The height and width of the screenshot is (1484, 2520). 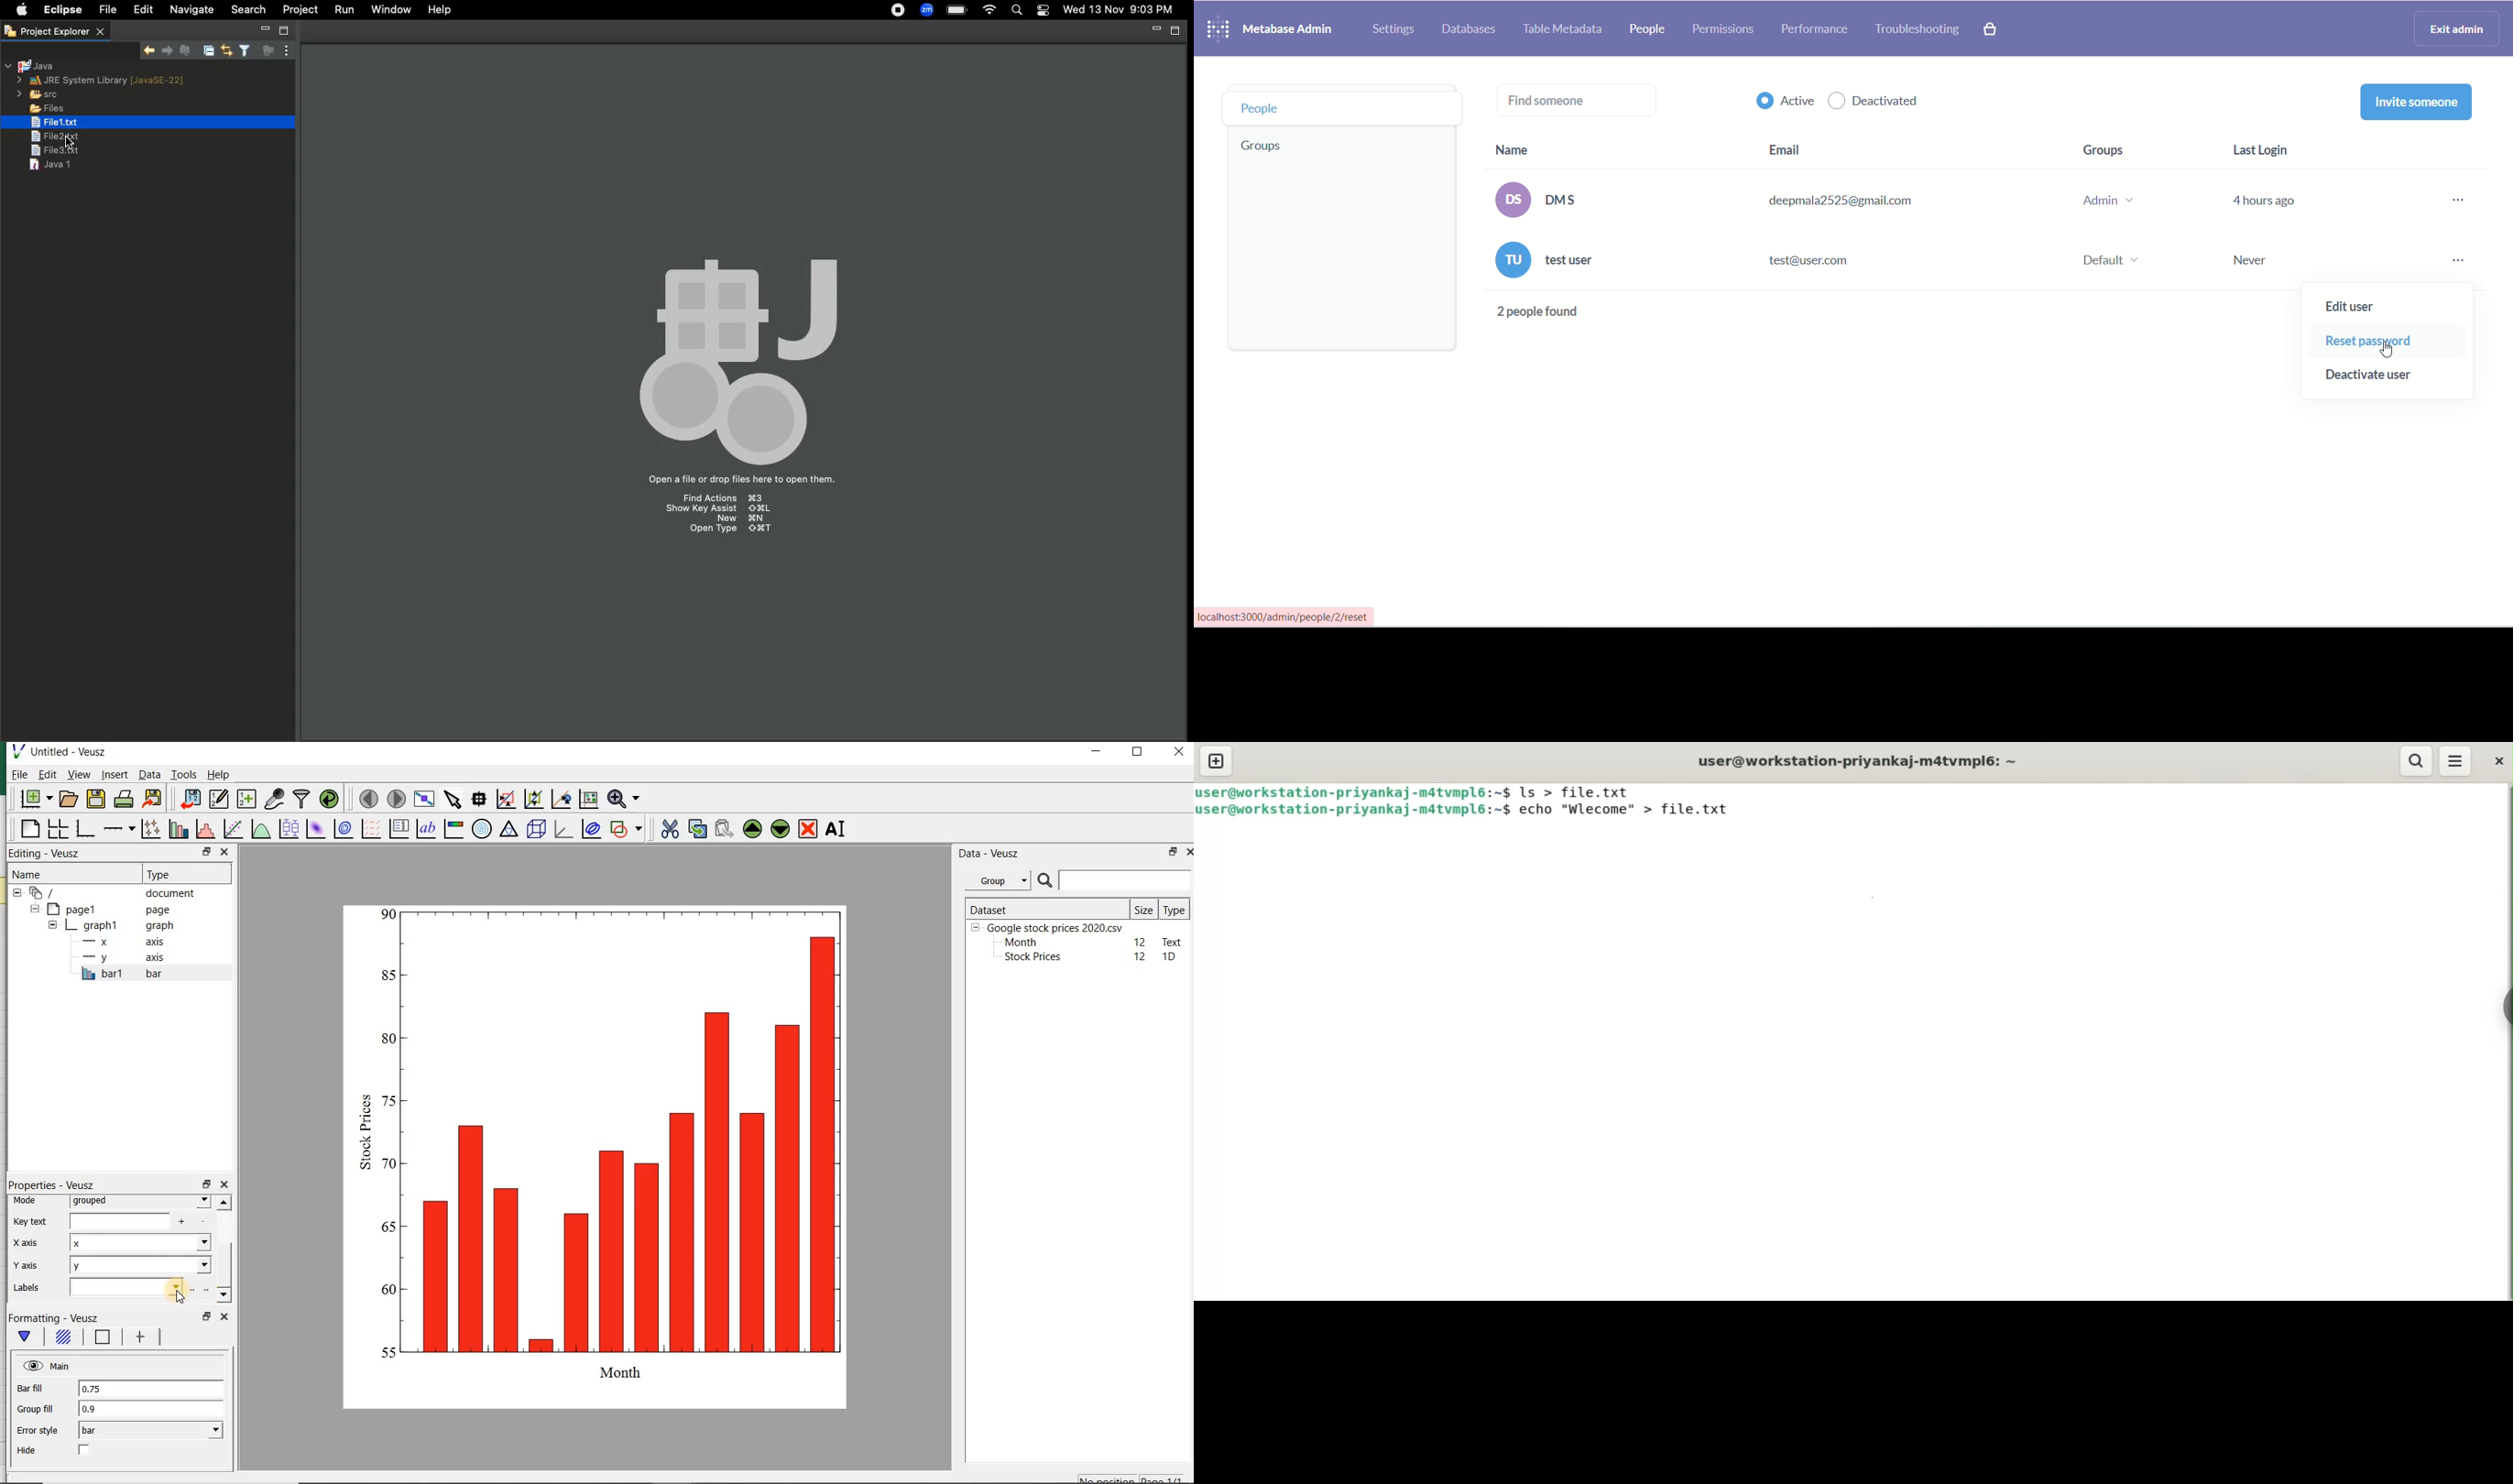 I want to click on Show key assist, so click(x=718, y=510).